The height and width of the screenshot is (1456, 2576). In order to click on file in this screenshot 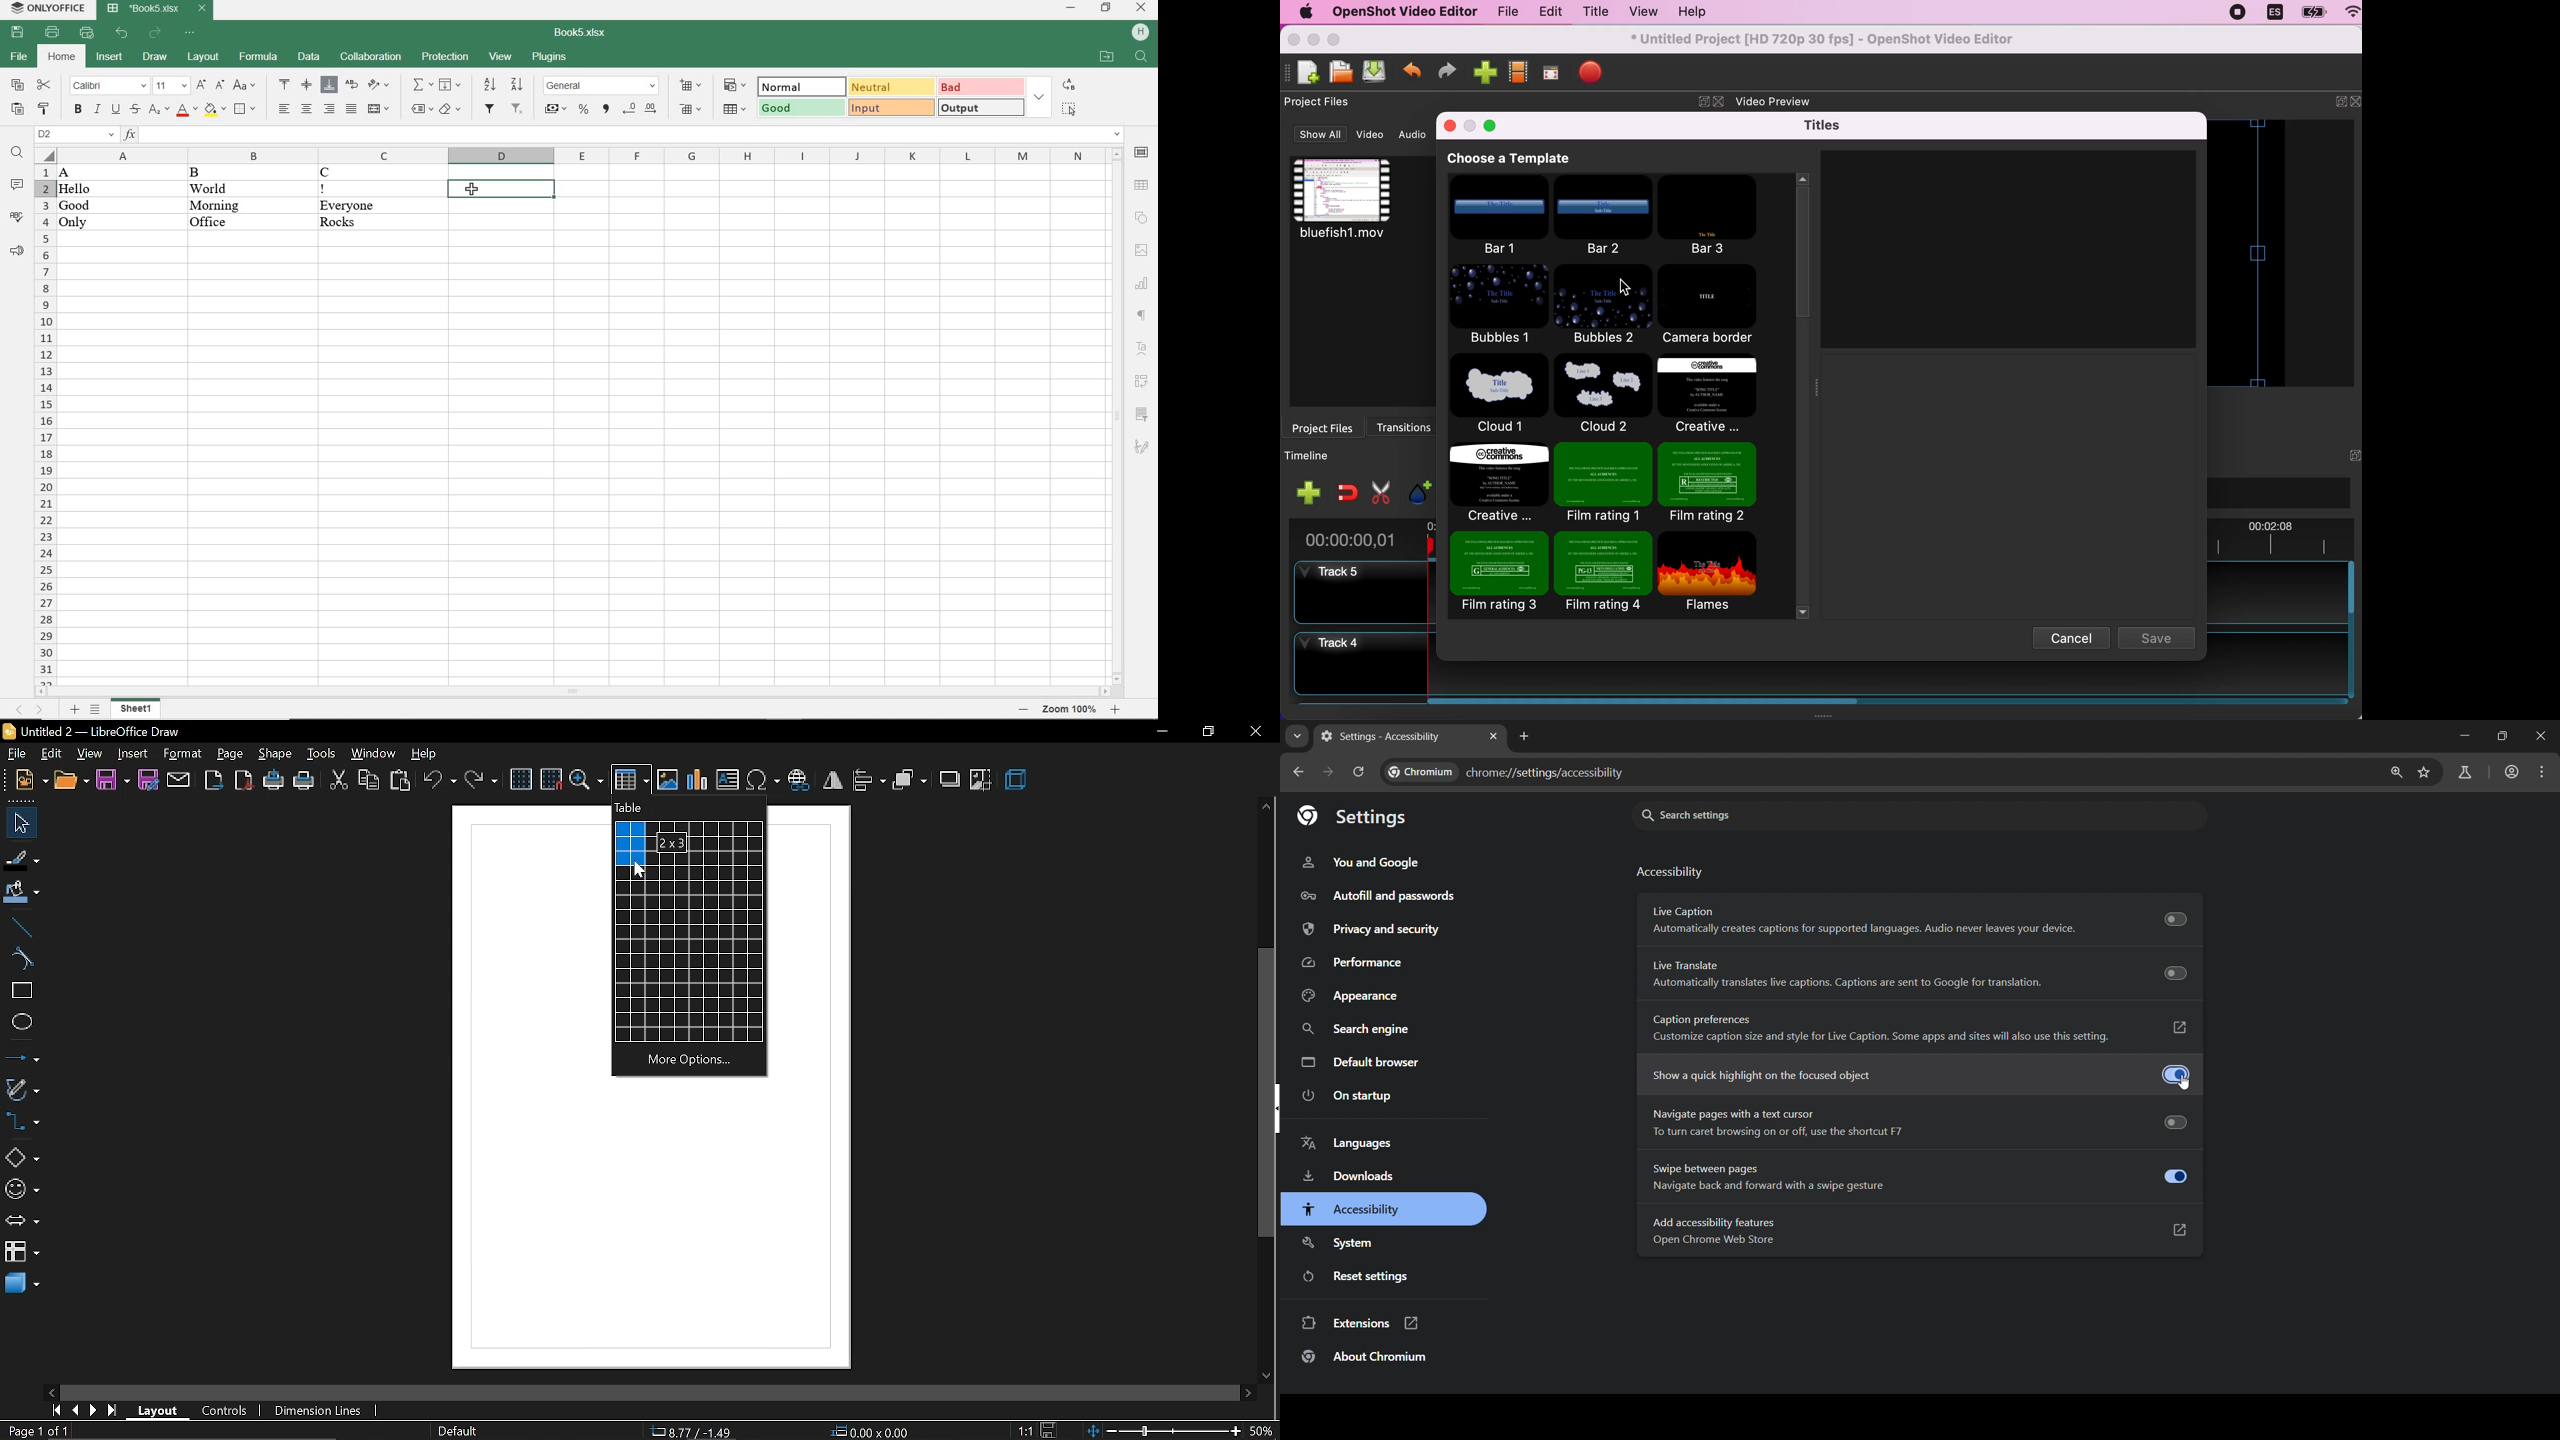, I will do `click(16, 754)`.